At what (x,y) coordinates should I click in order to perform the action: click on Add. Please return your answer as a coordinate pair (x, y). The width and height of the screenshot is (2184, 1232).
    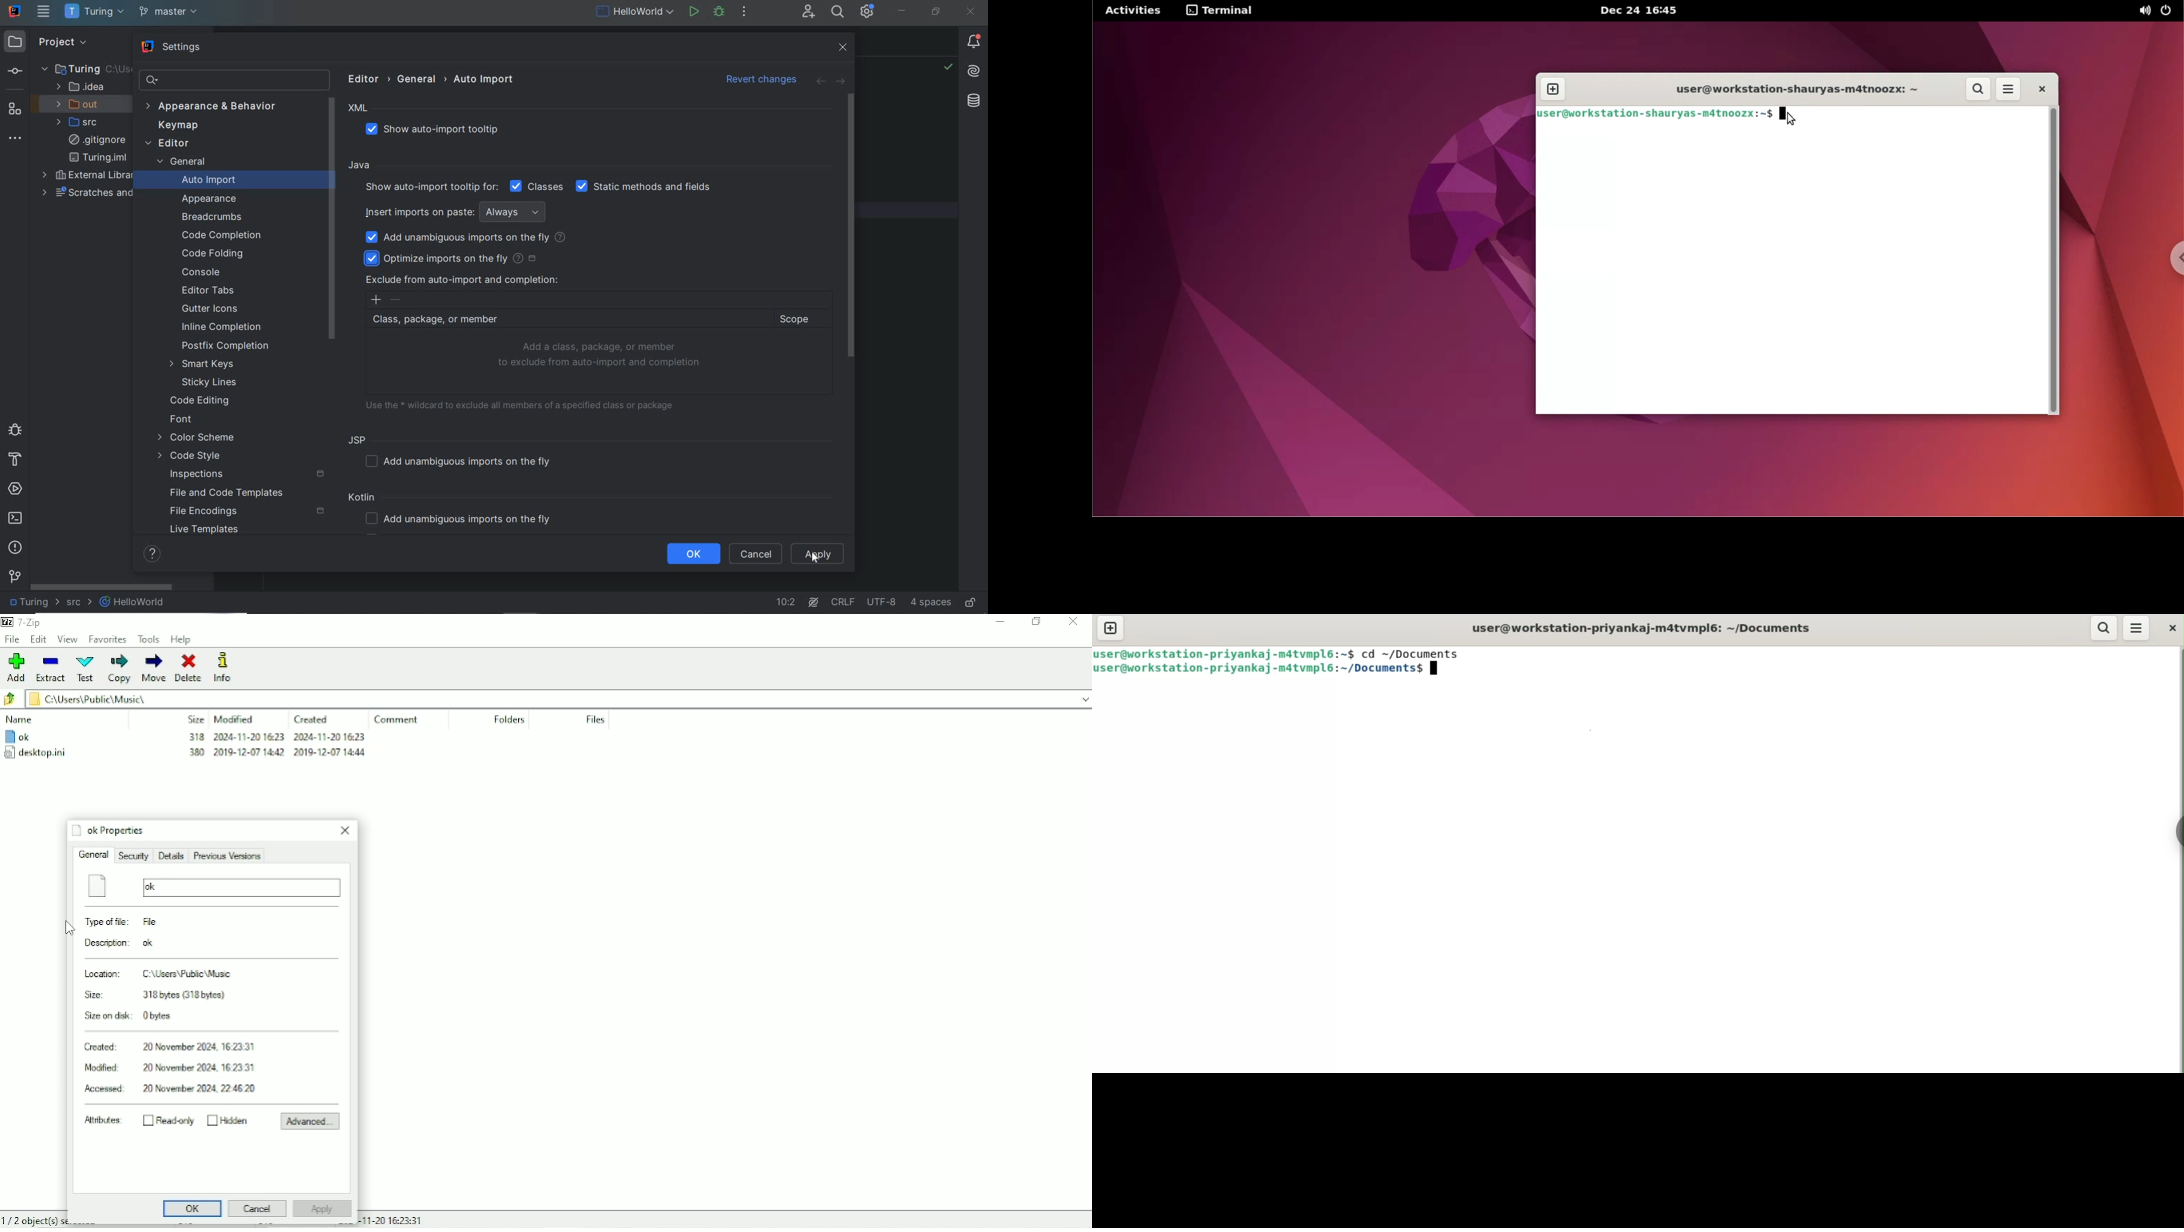
    Looking at the image, I should click on (16, 667).